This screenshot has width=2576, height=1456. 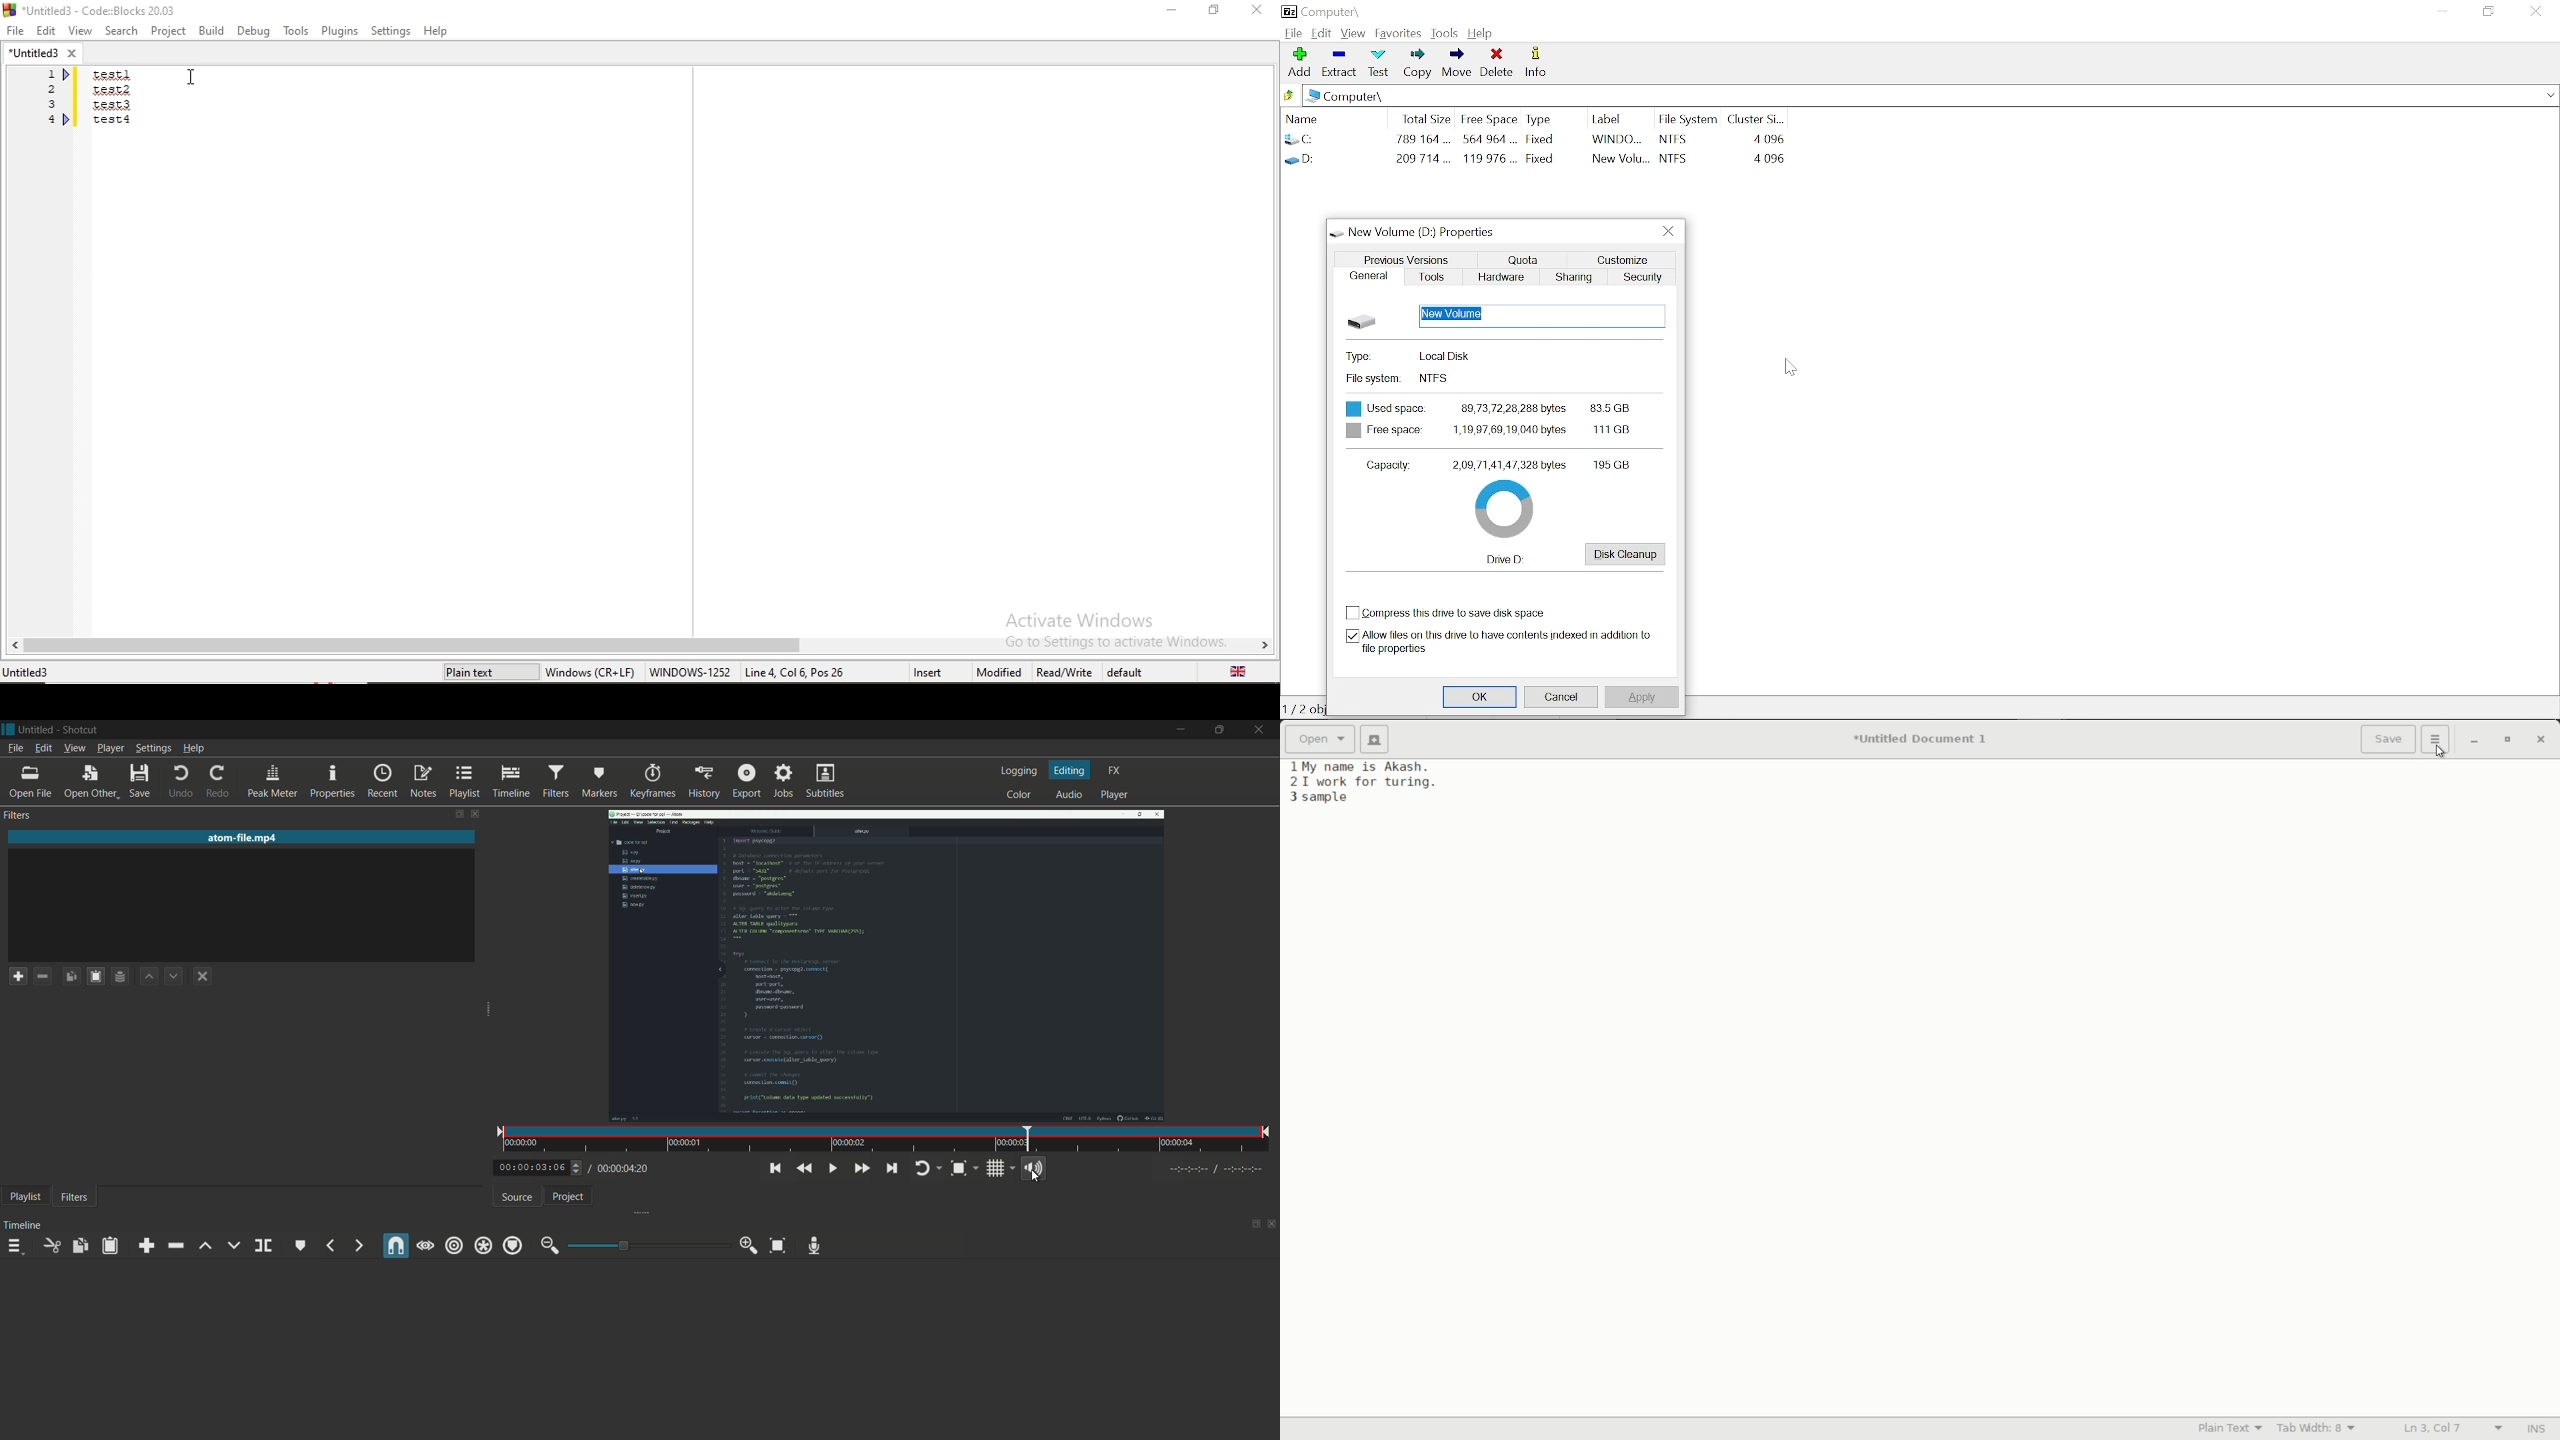 What do you see at coordinates (2437, 739) in the screenshot?
I see `more options` at bounding box center [2437, 739].